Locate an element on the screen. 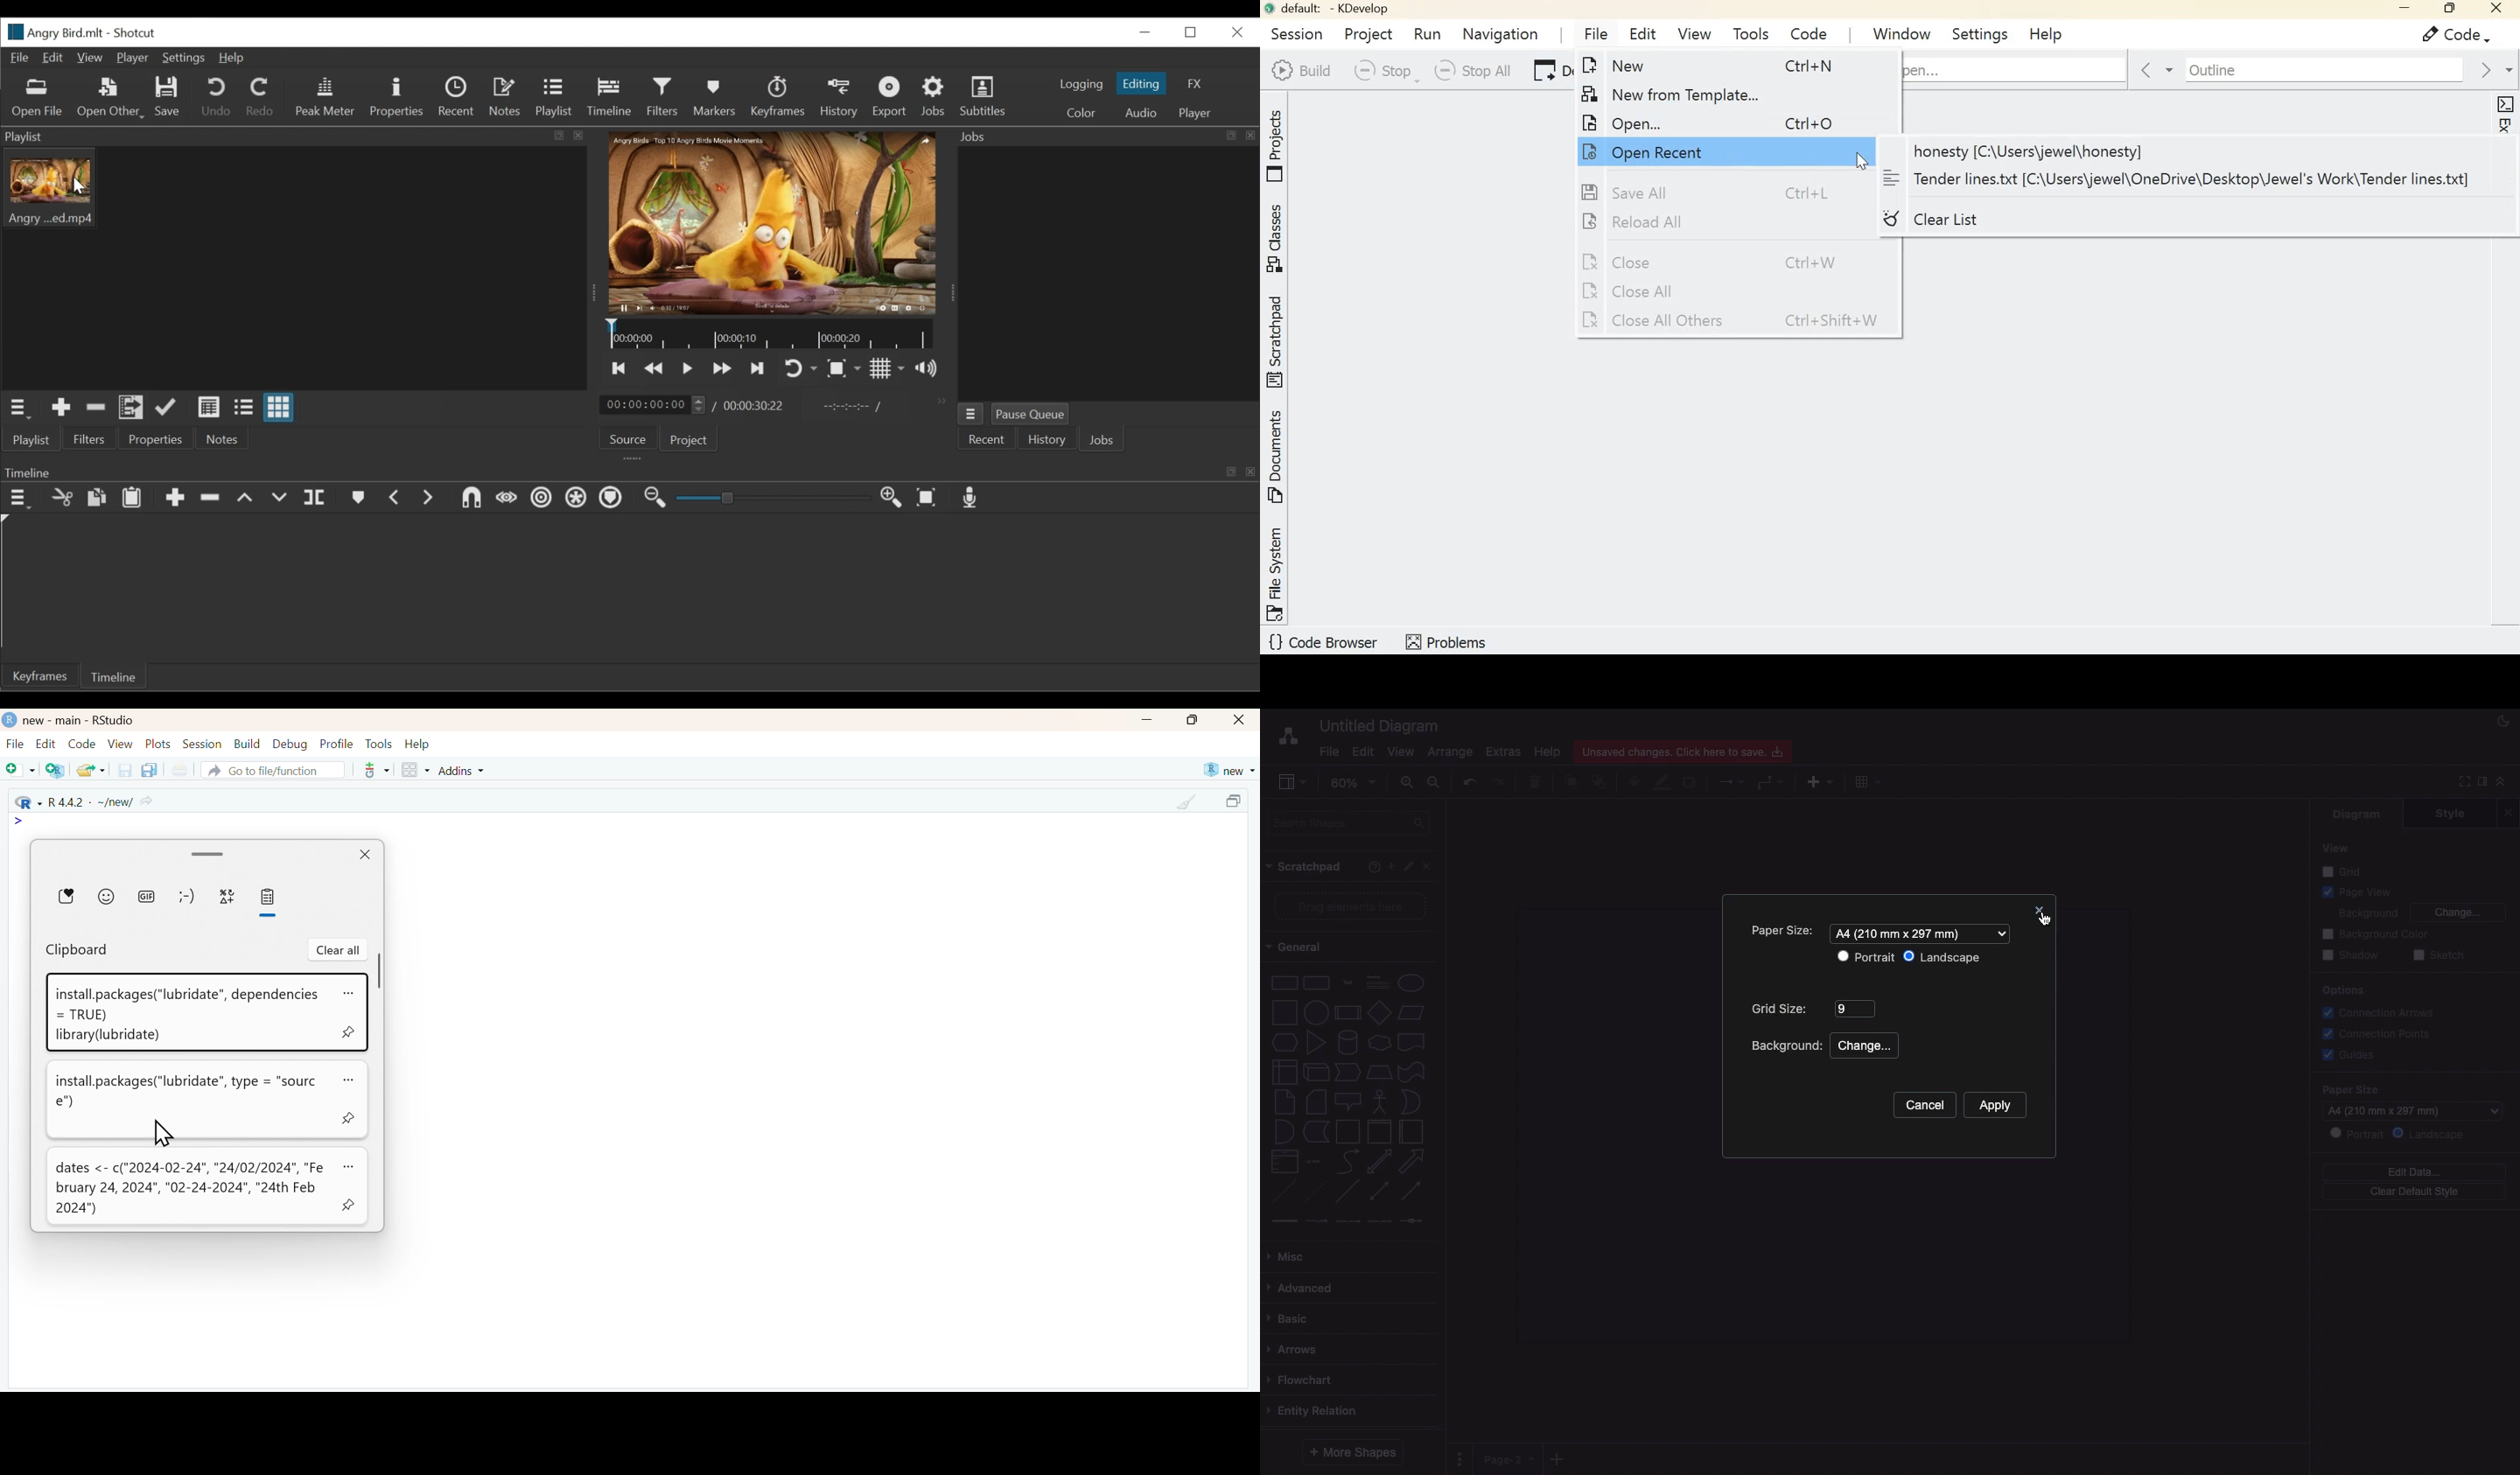 This screenshot has height=1484, width=2520. Connection points is located at coordinates (2375, 1033).